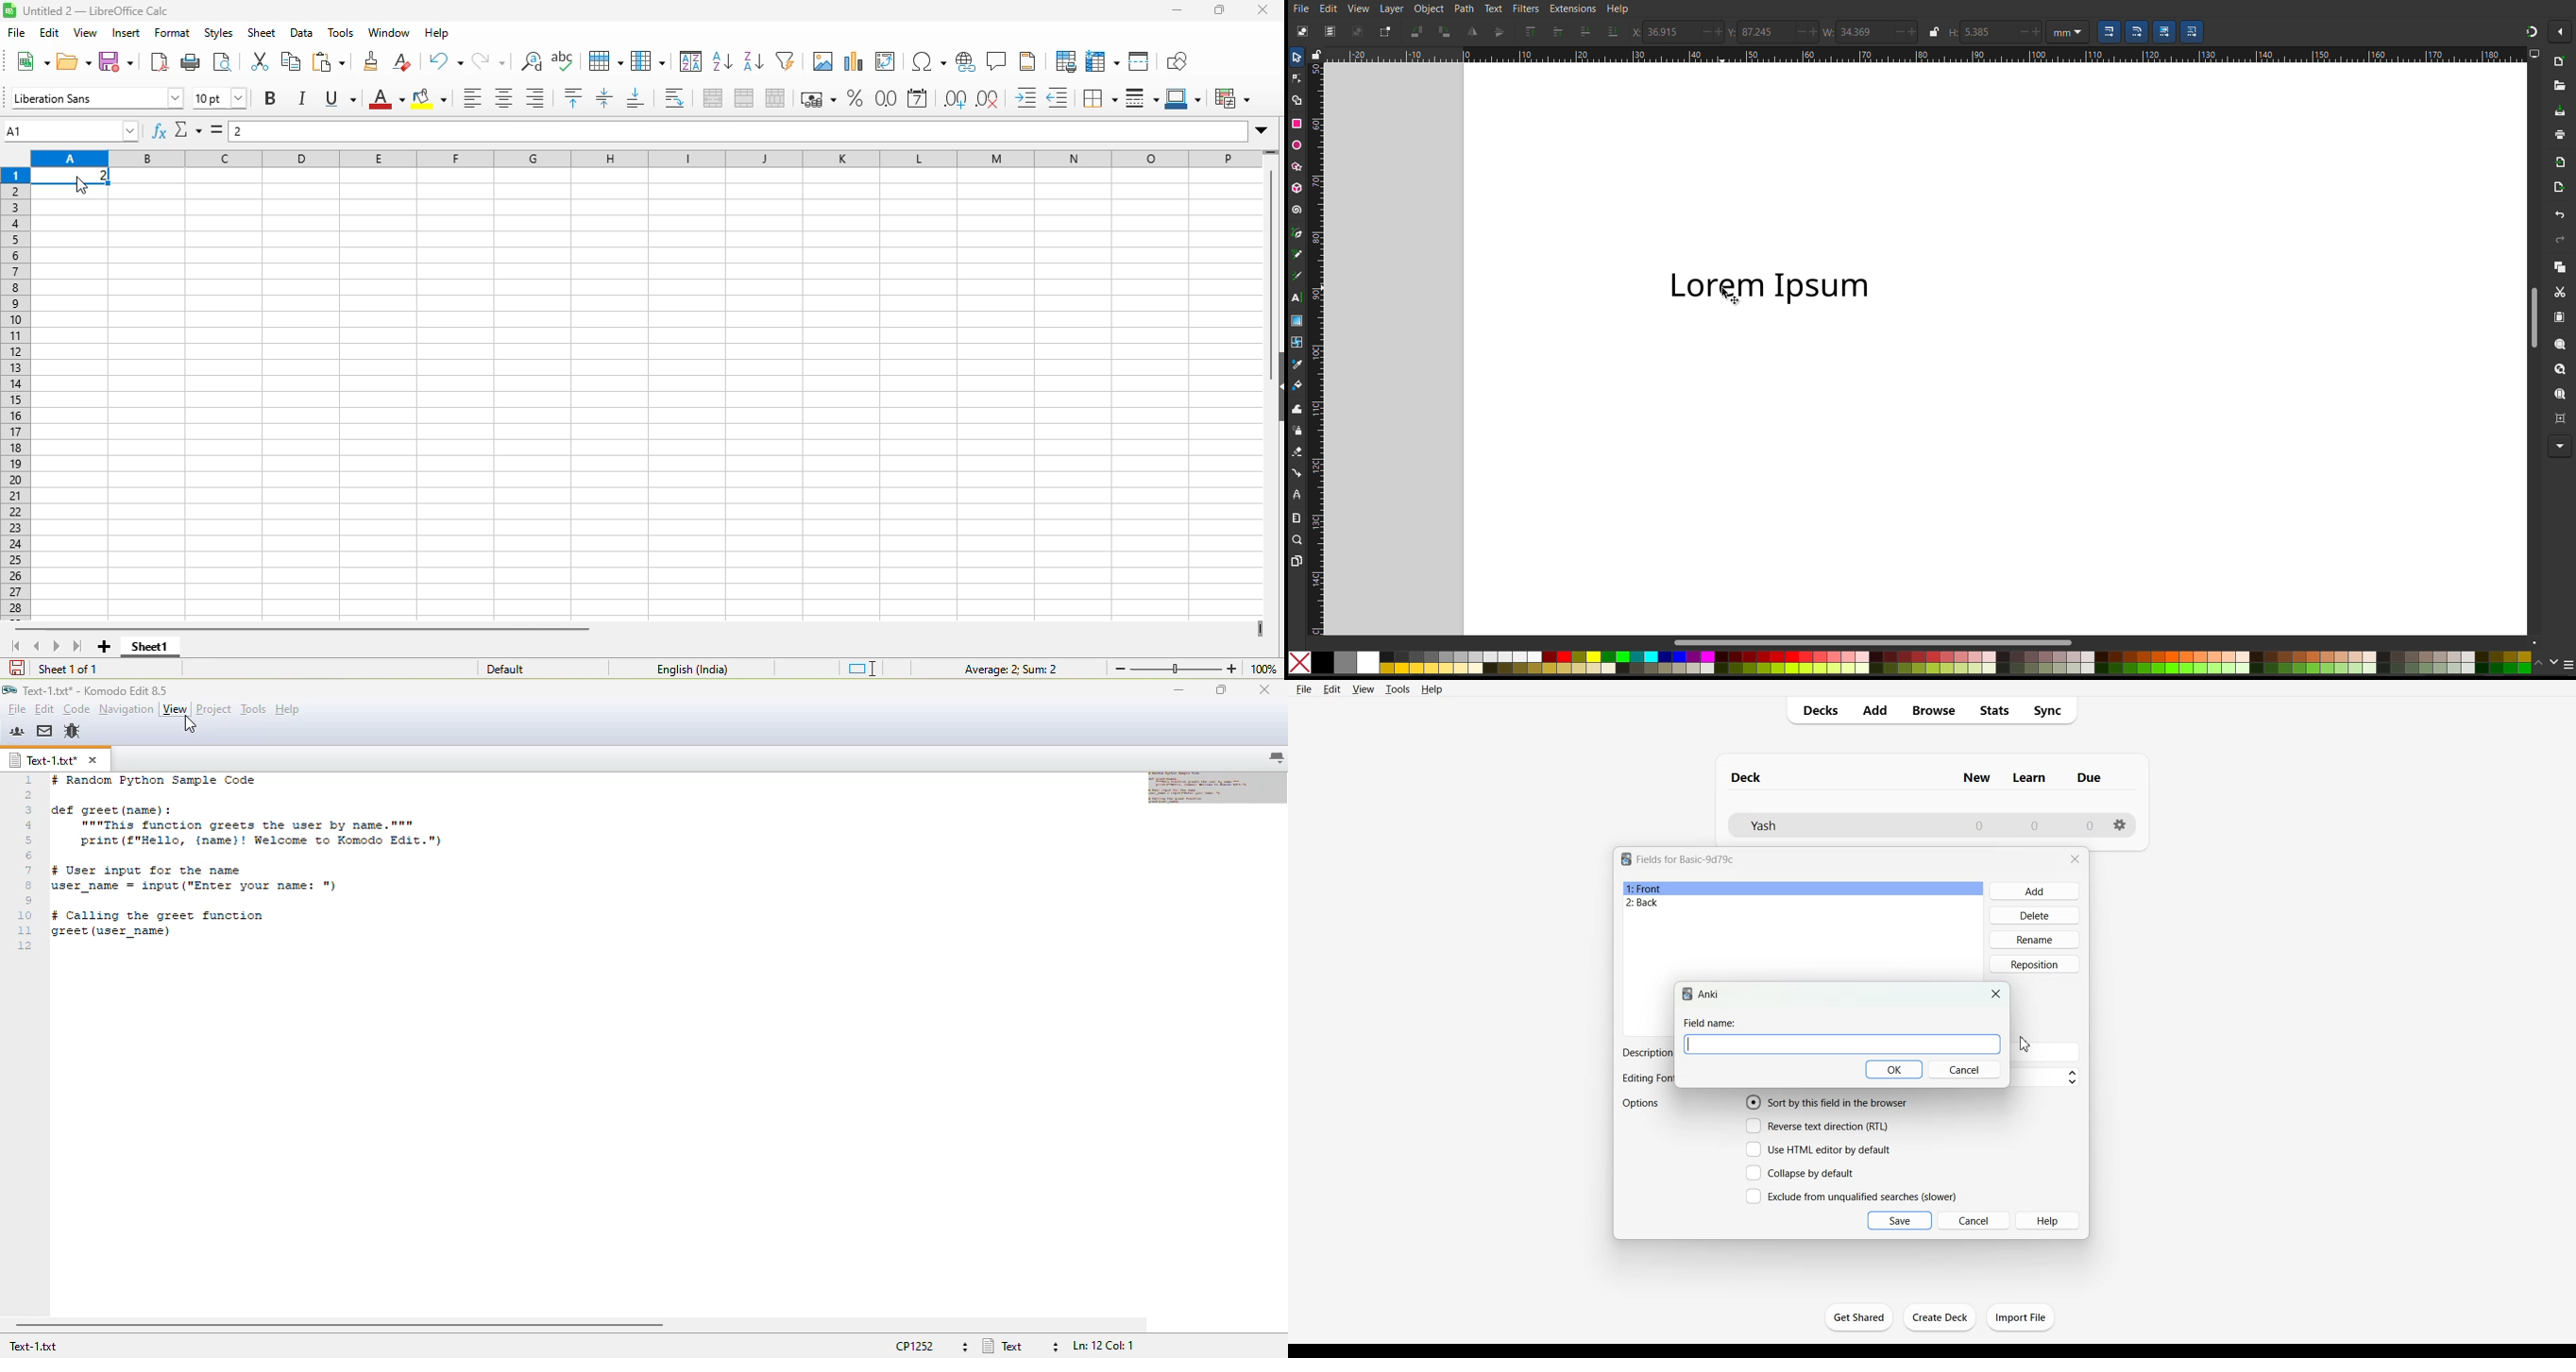  Describe the element at coordinates (1647, 1079) in the screenshot. I see `Text` at that location.